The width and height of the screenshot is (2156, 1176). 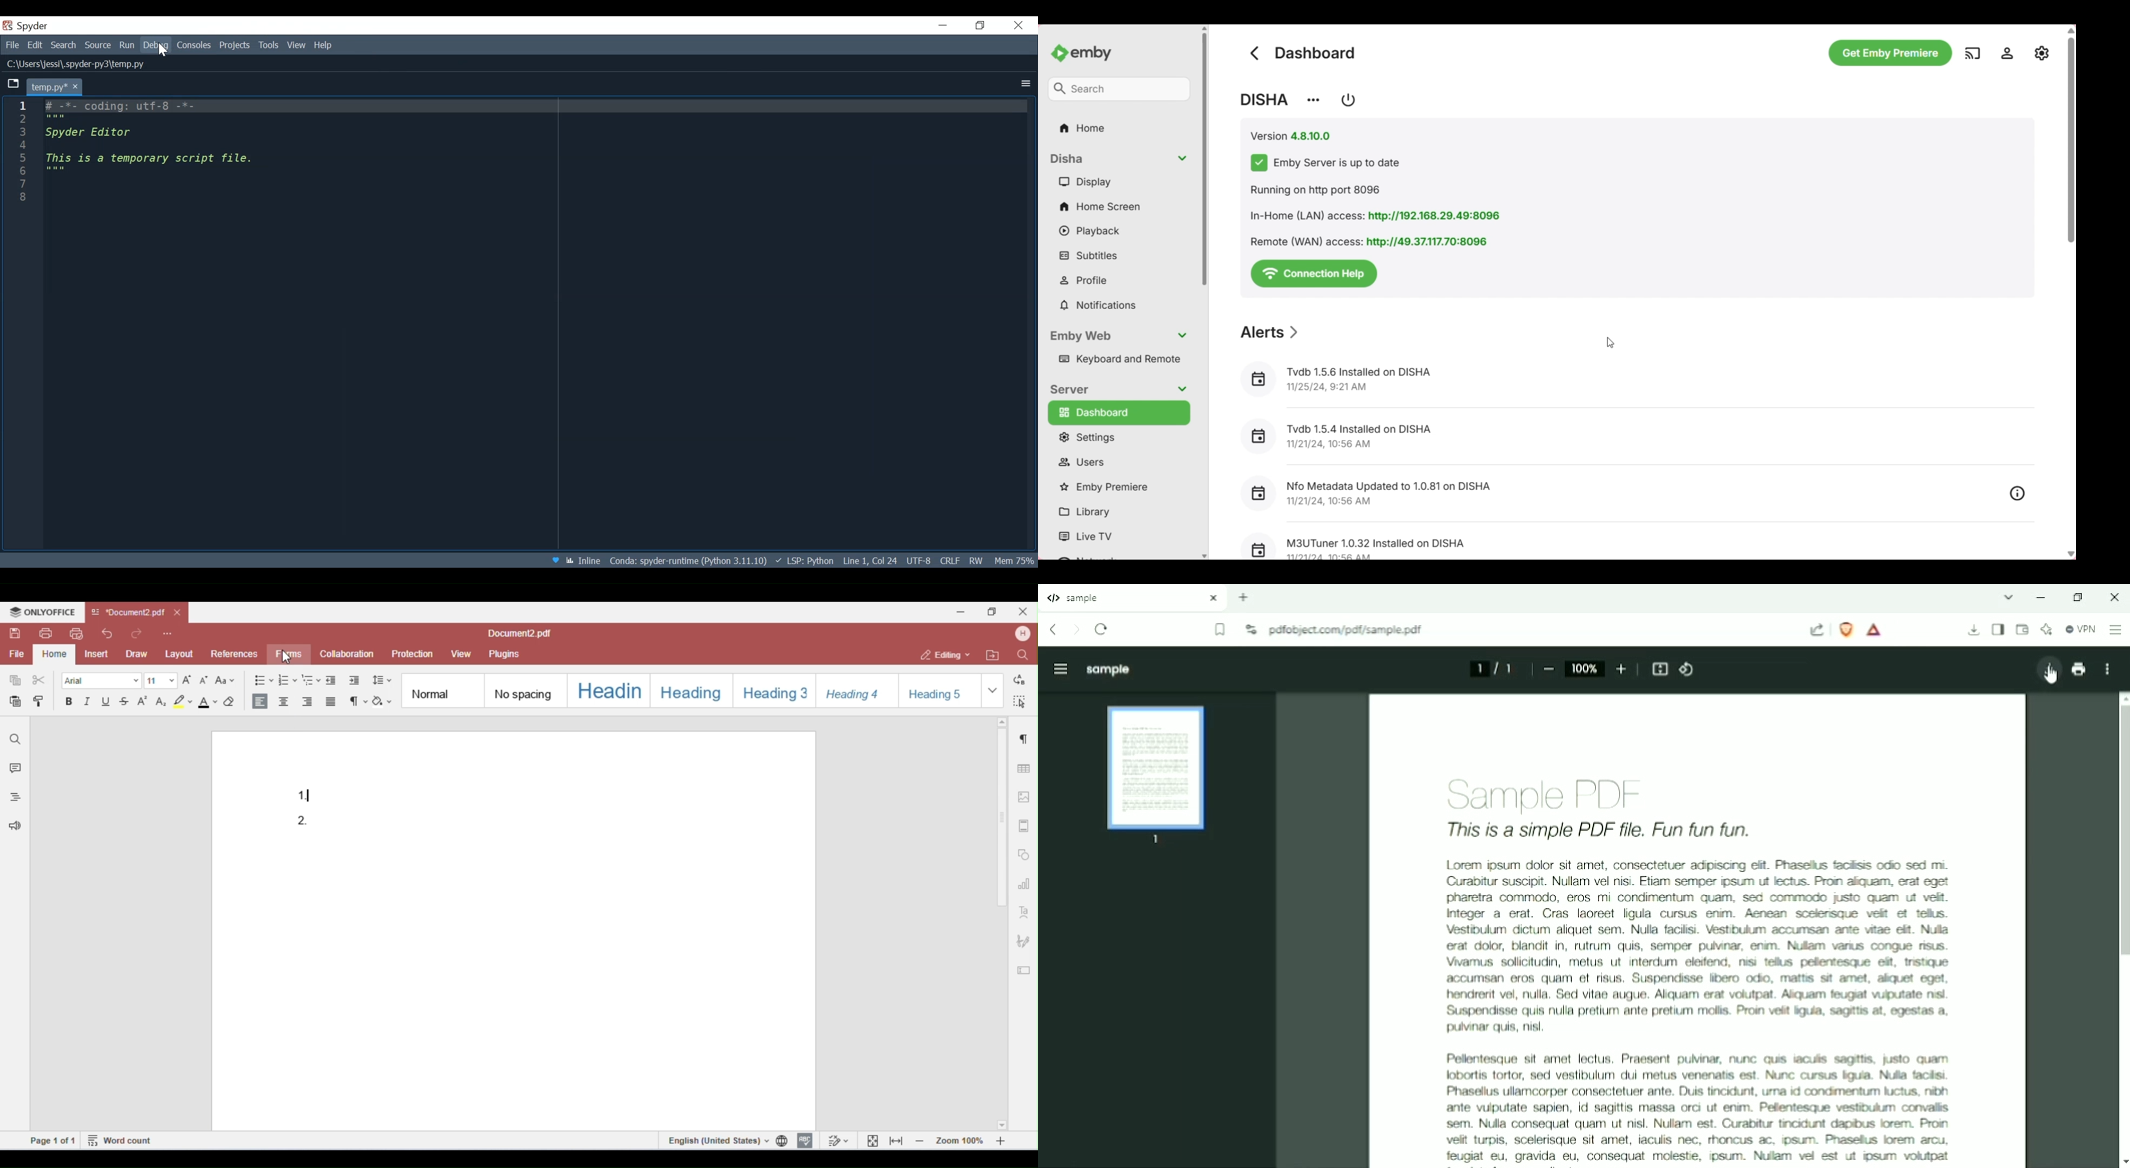 I want to click on File EQL Status, so click(x=951, y=560).